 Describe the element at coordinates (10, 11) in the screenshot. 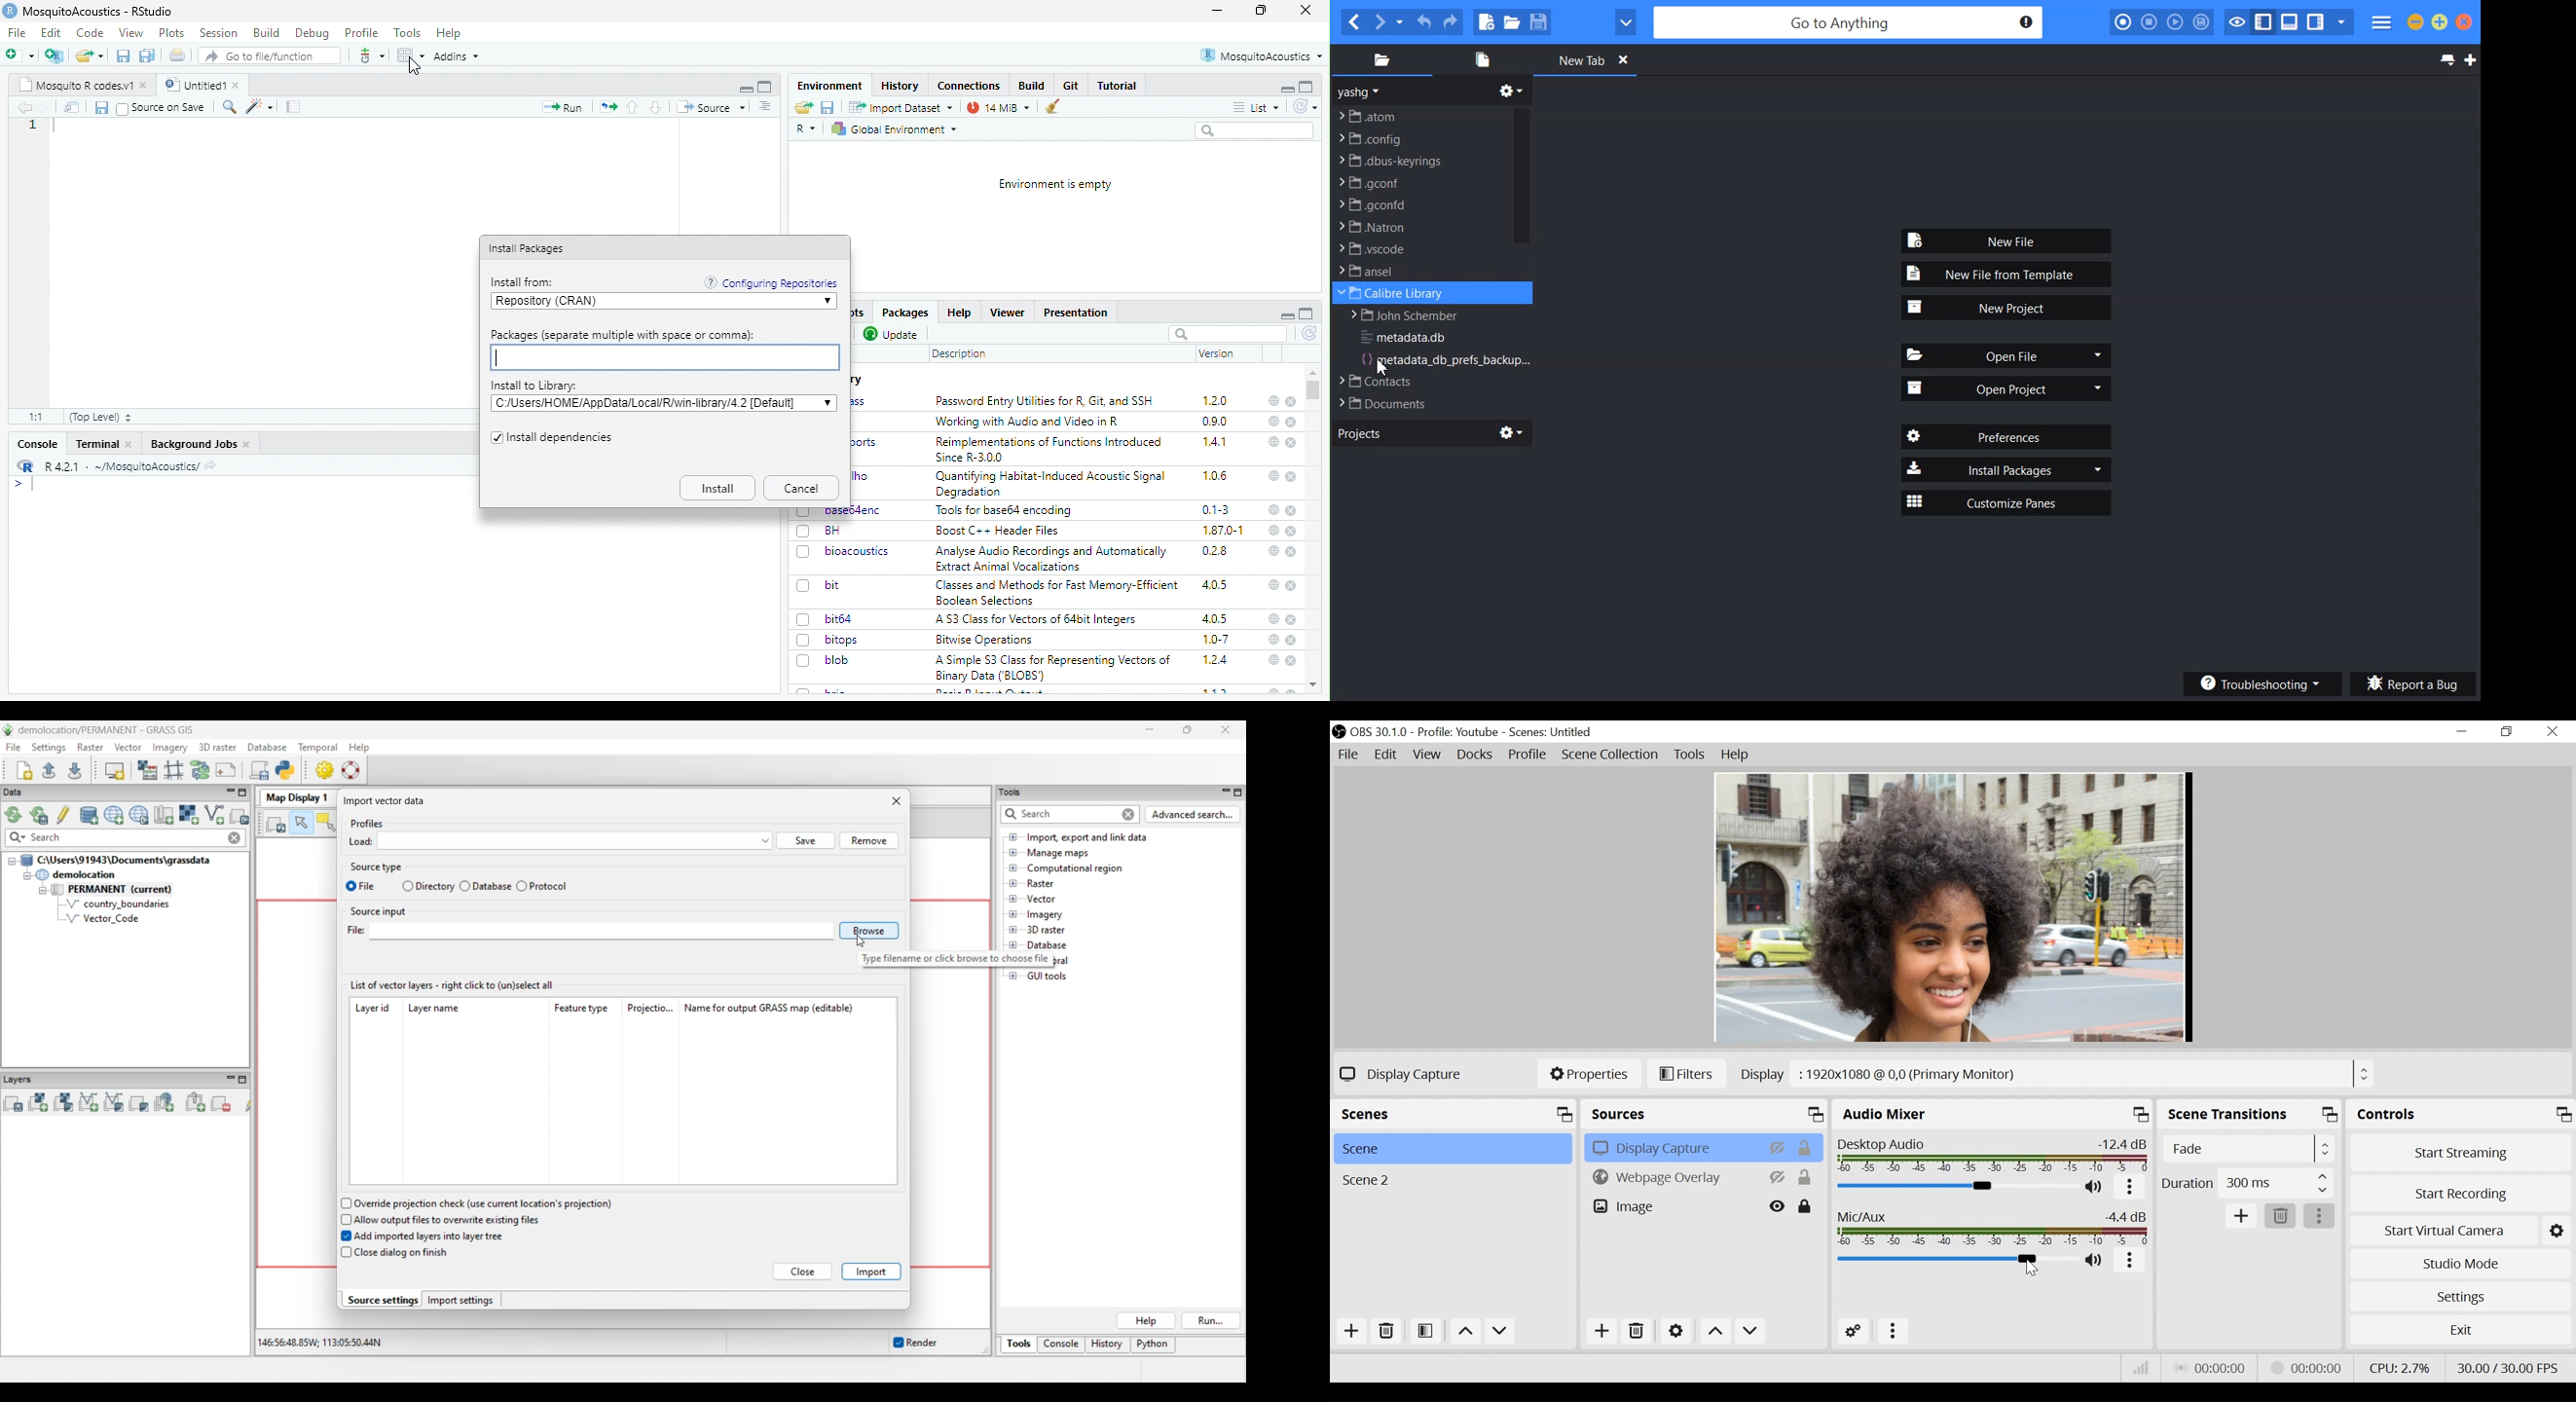

I see `logo` at that location.